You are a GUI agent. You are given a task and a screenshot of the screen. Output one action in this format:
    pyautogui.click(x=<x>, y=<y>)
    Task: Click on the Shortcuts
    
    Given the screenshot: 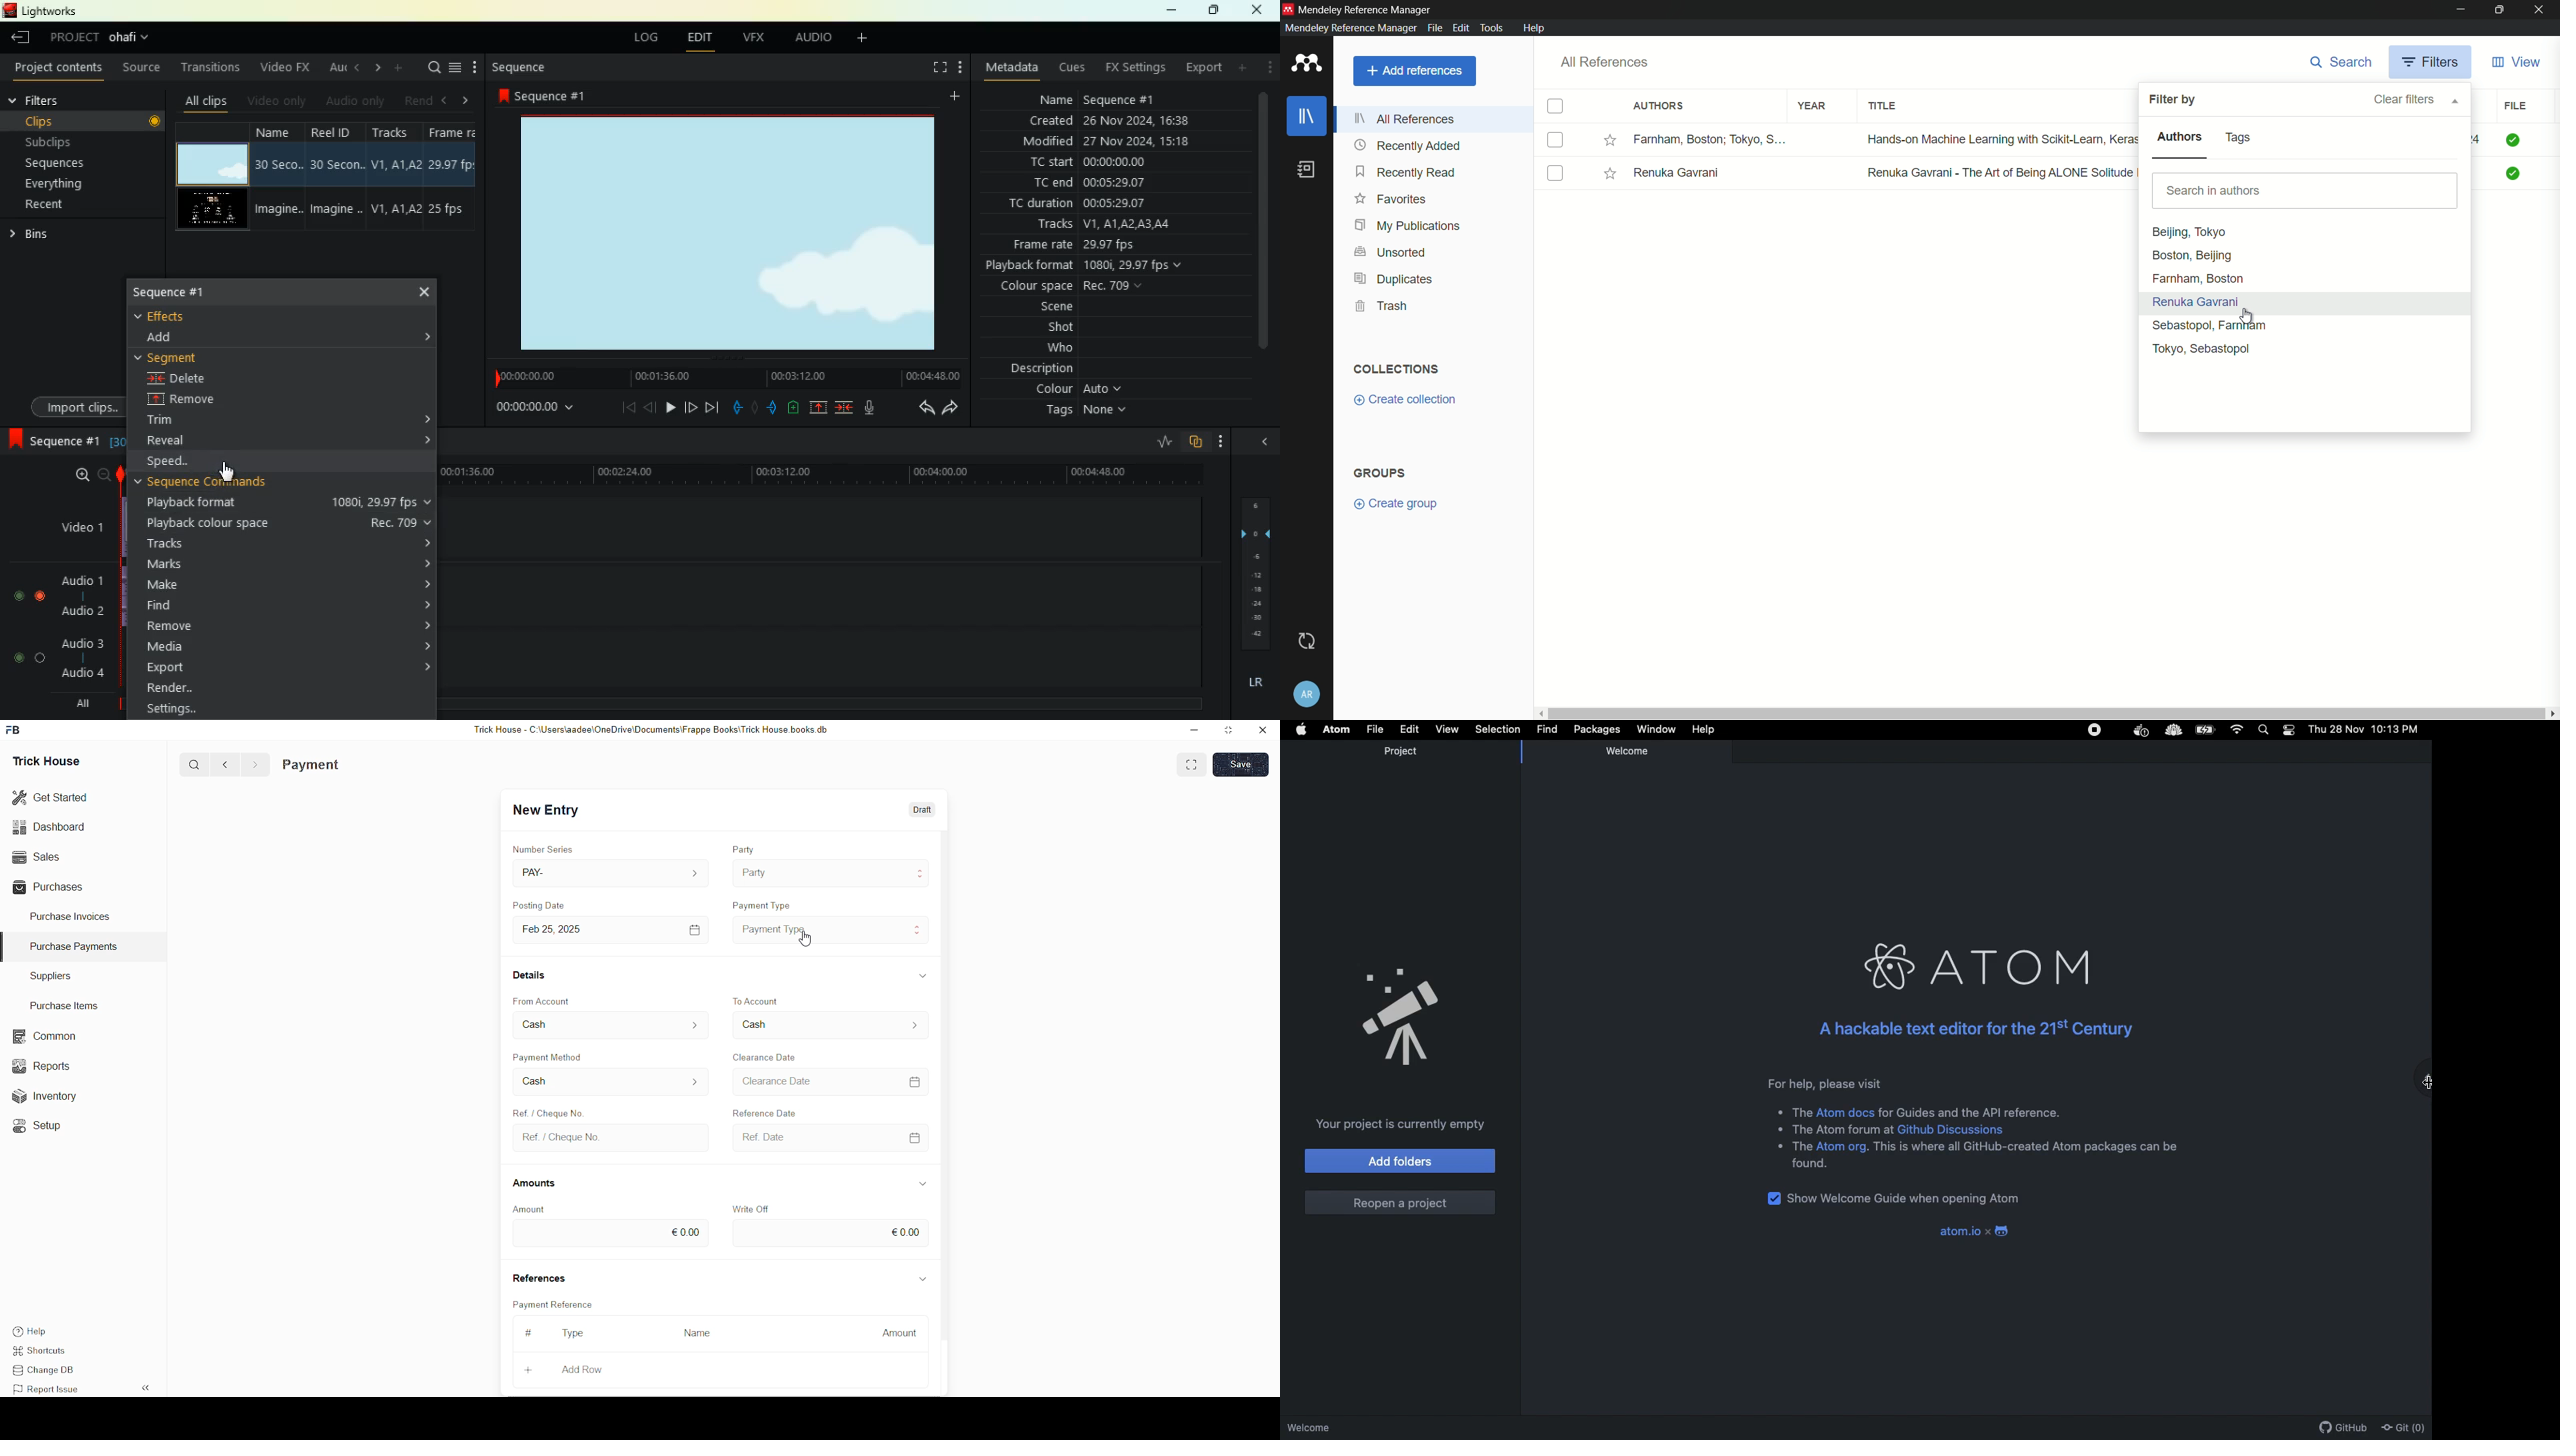 What is the action you would take?
    pyautogui.click(x=47, y=1353)
    